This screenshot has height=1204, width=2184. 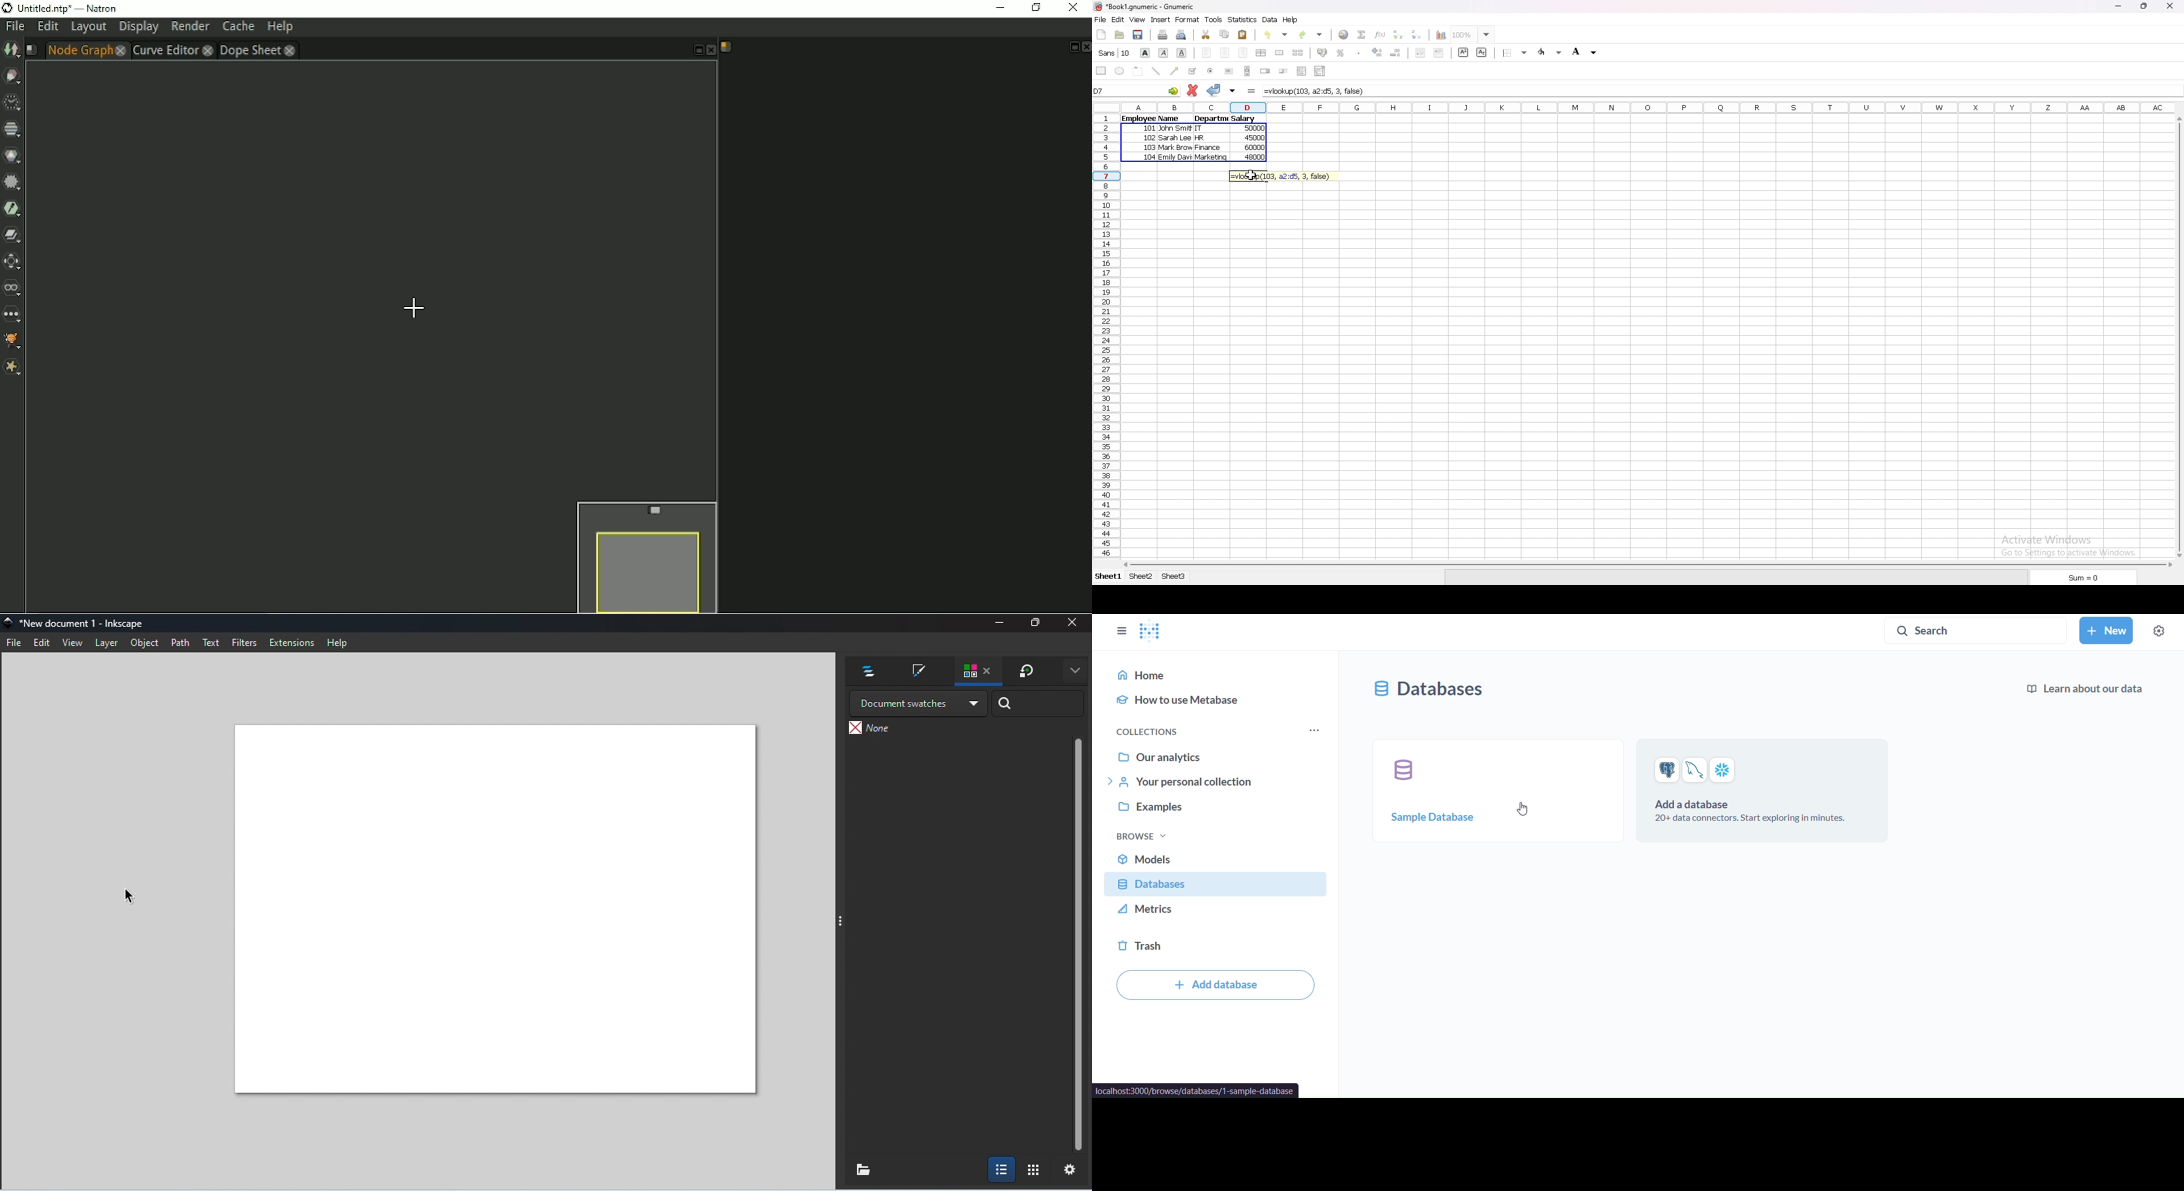 I want to click on Node graph, so click(x=86, y=50).